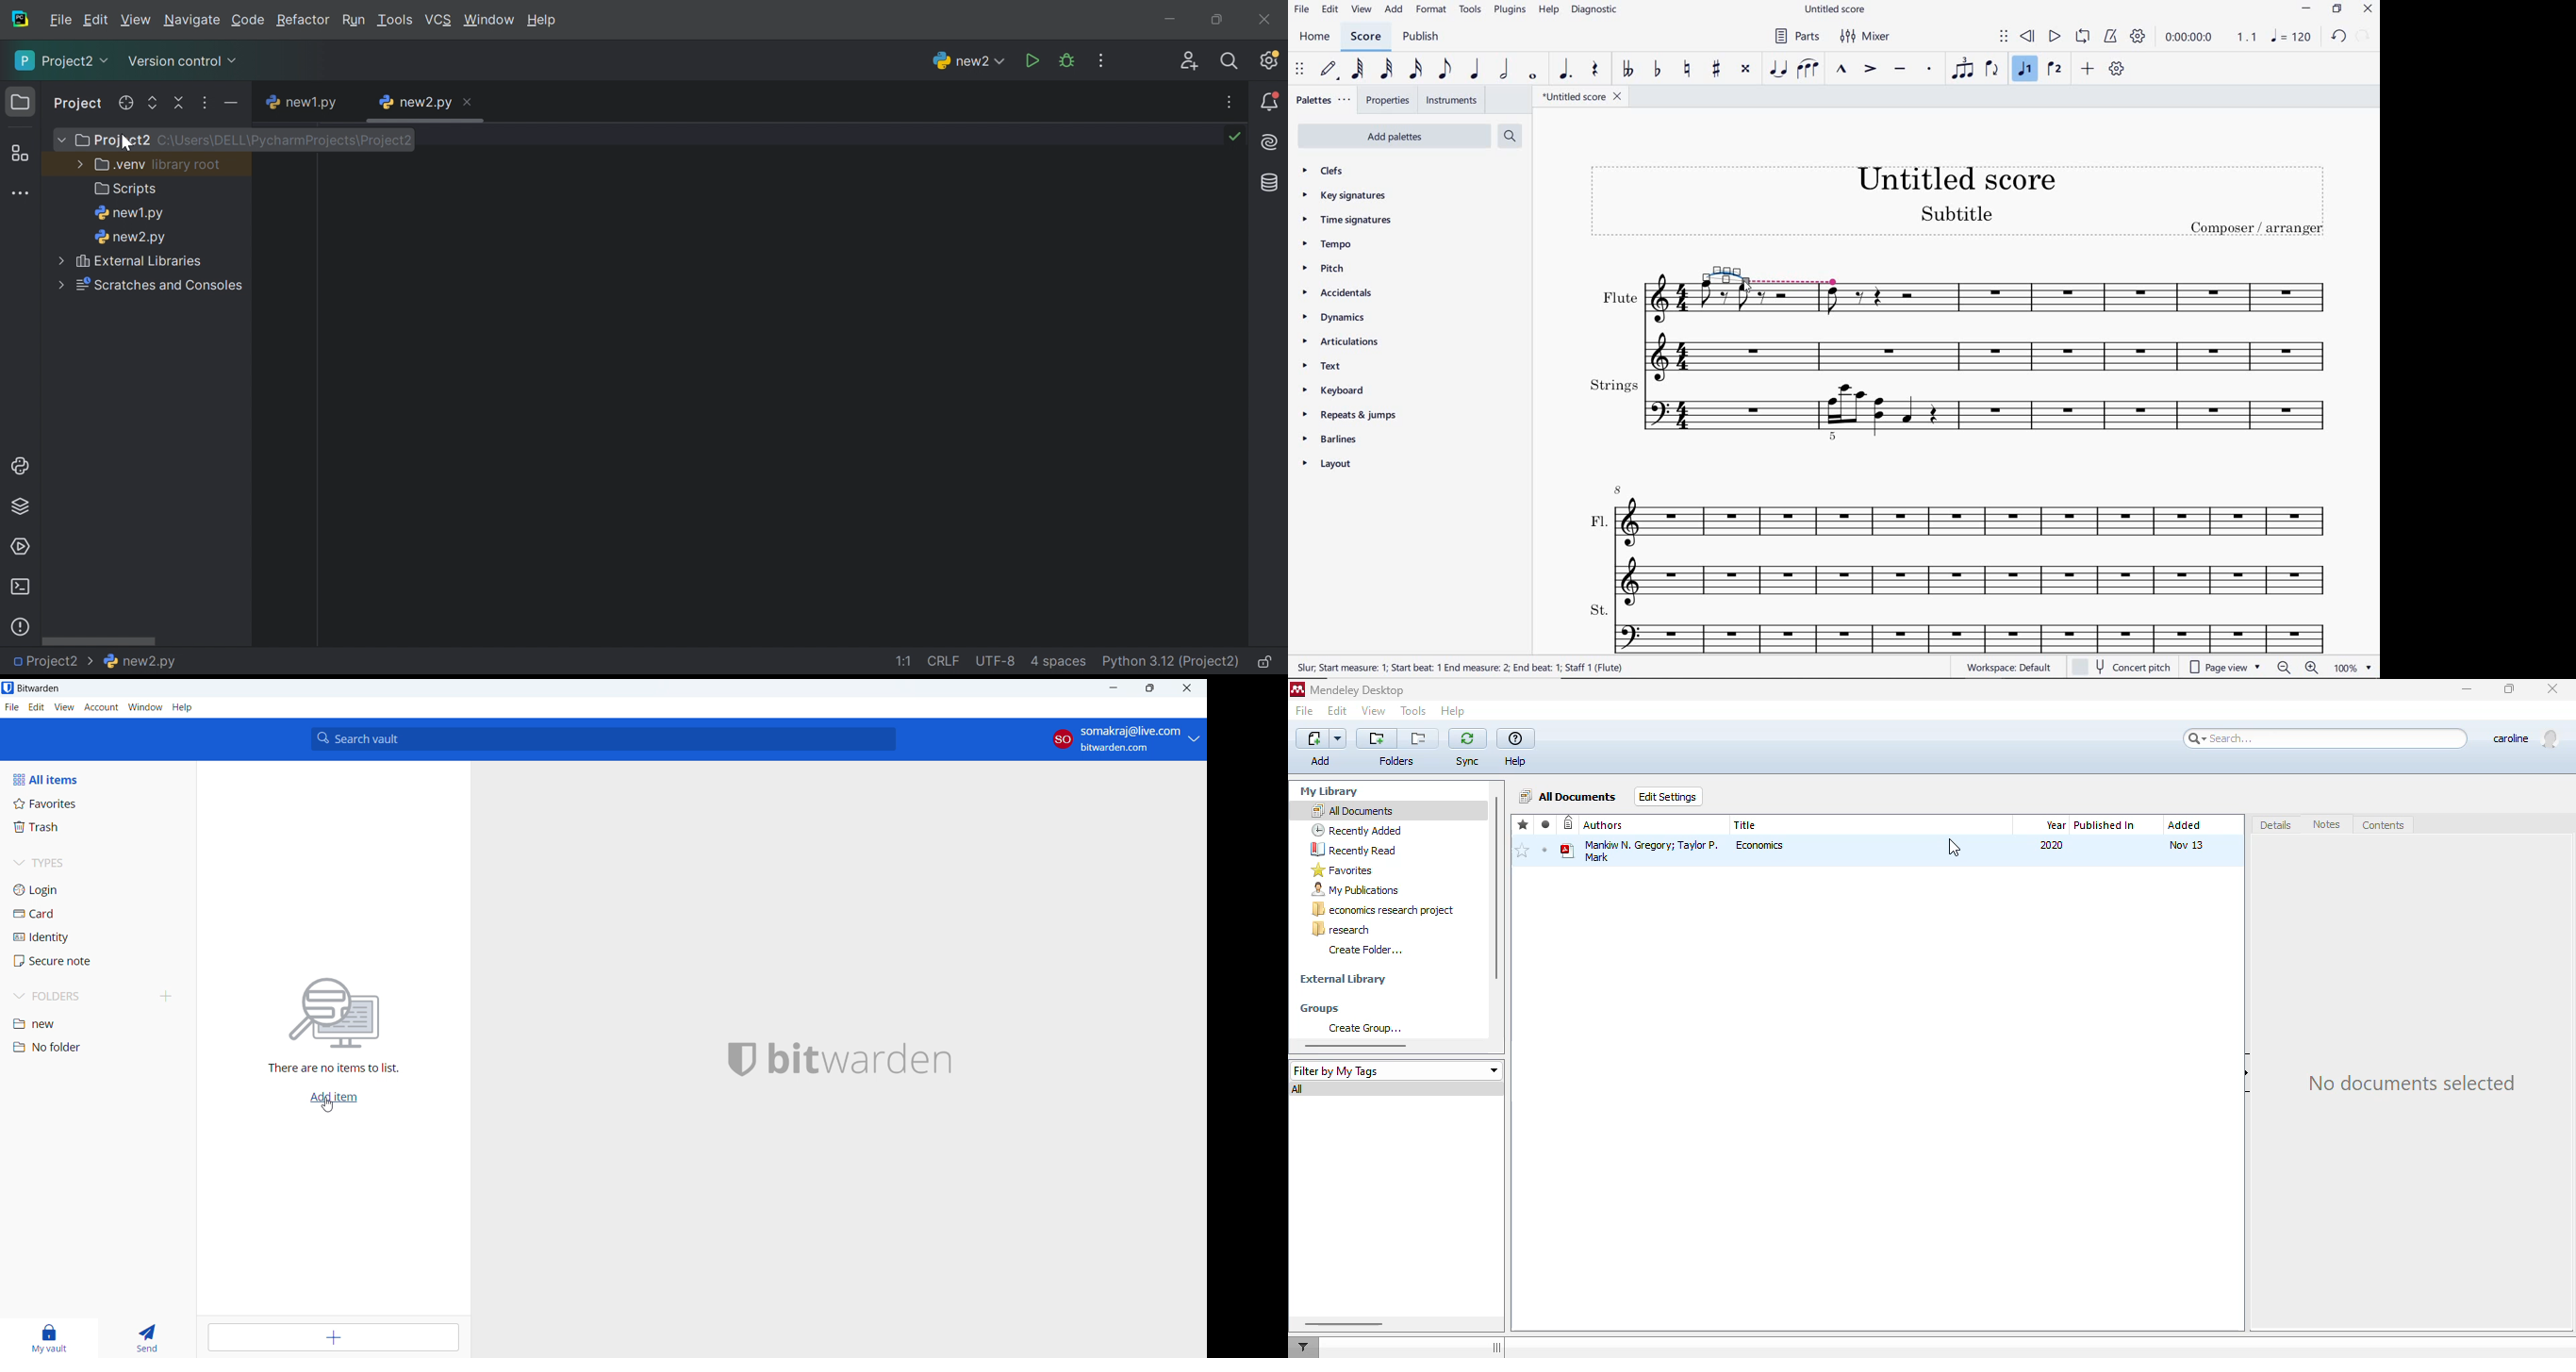 This screenshot has width=2576, height=1372. I want to click on view, so click(1374, 710).